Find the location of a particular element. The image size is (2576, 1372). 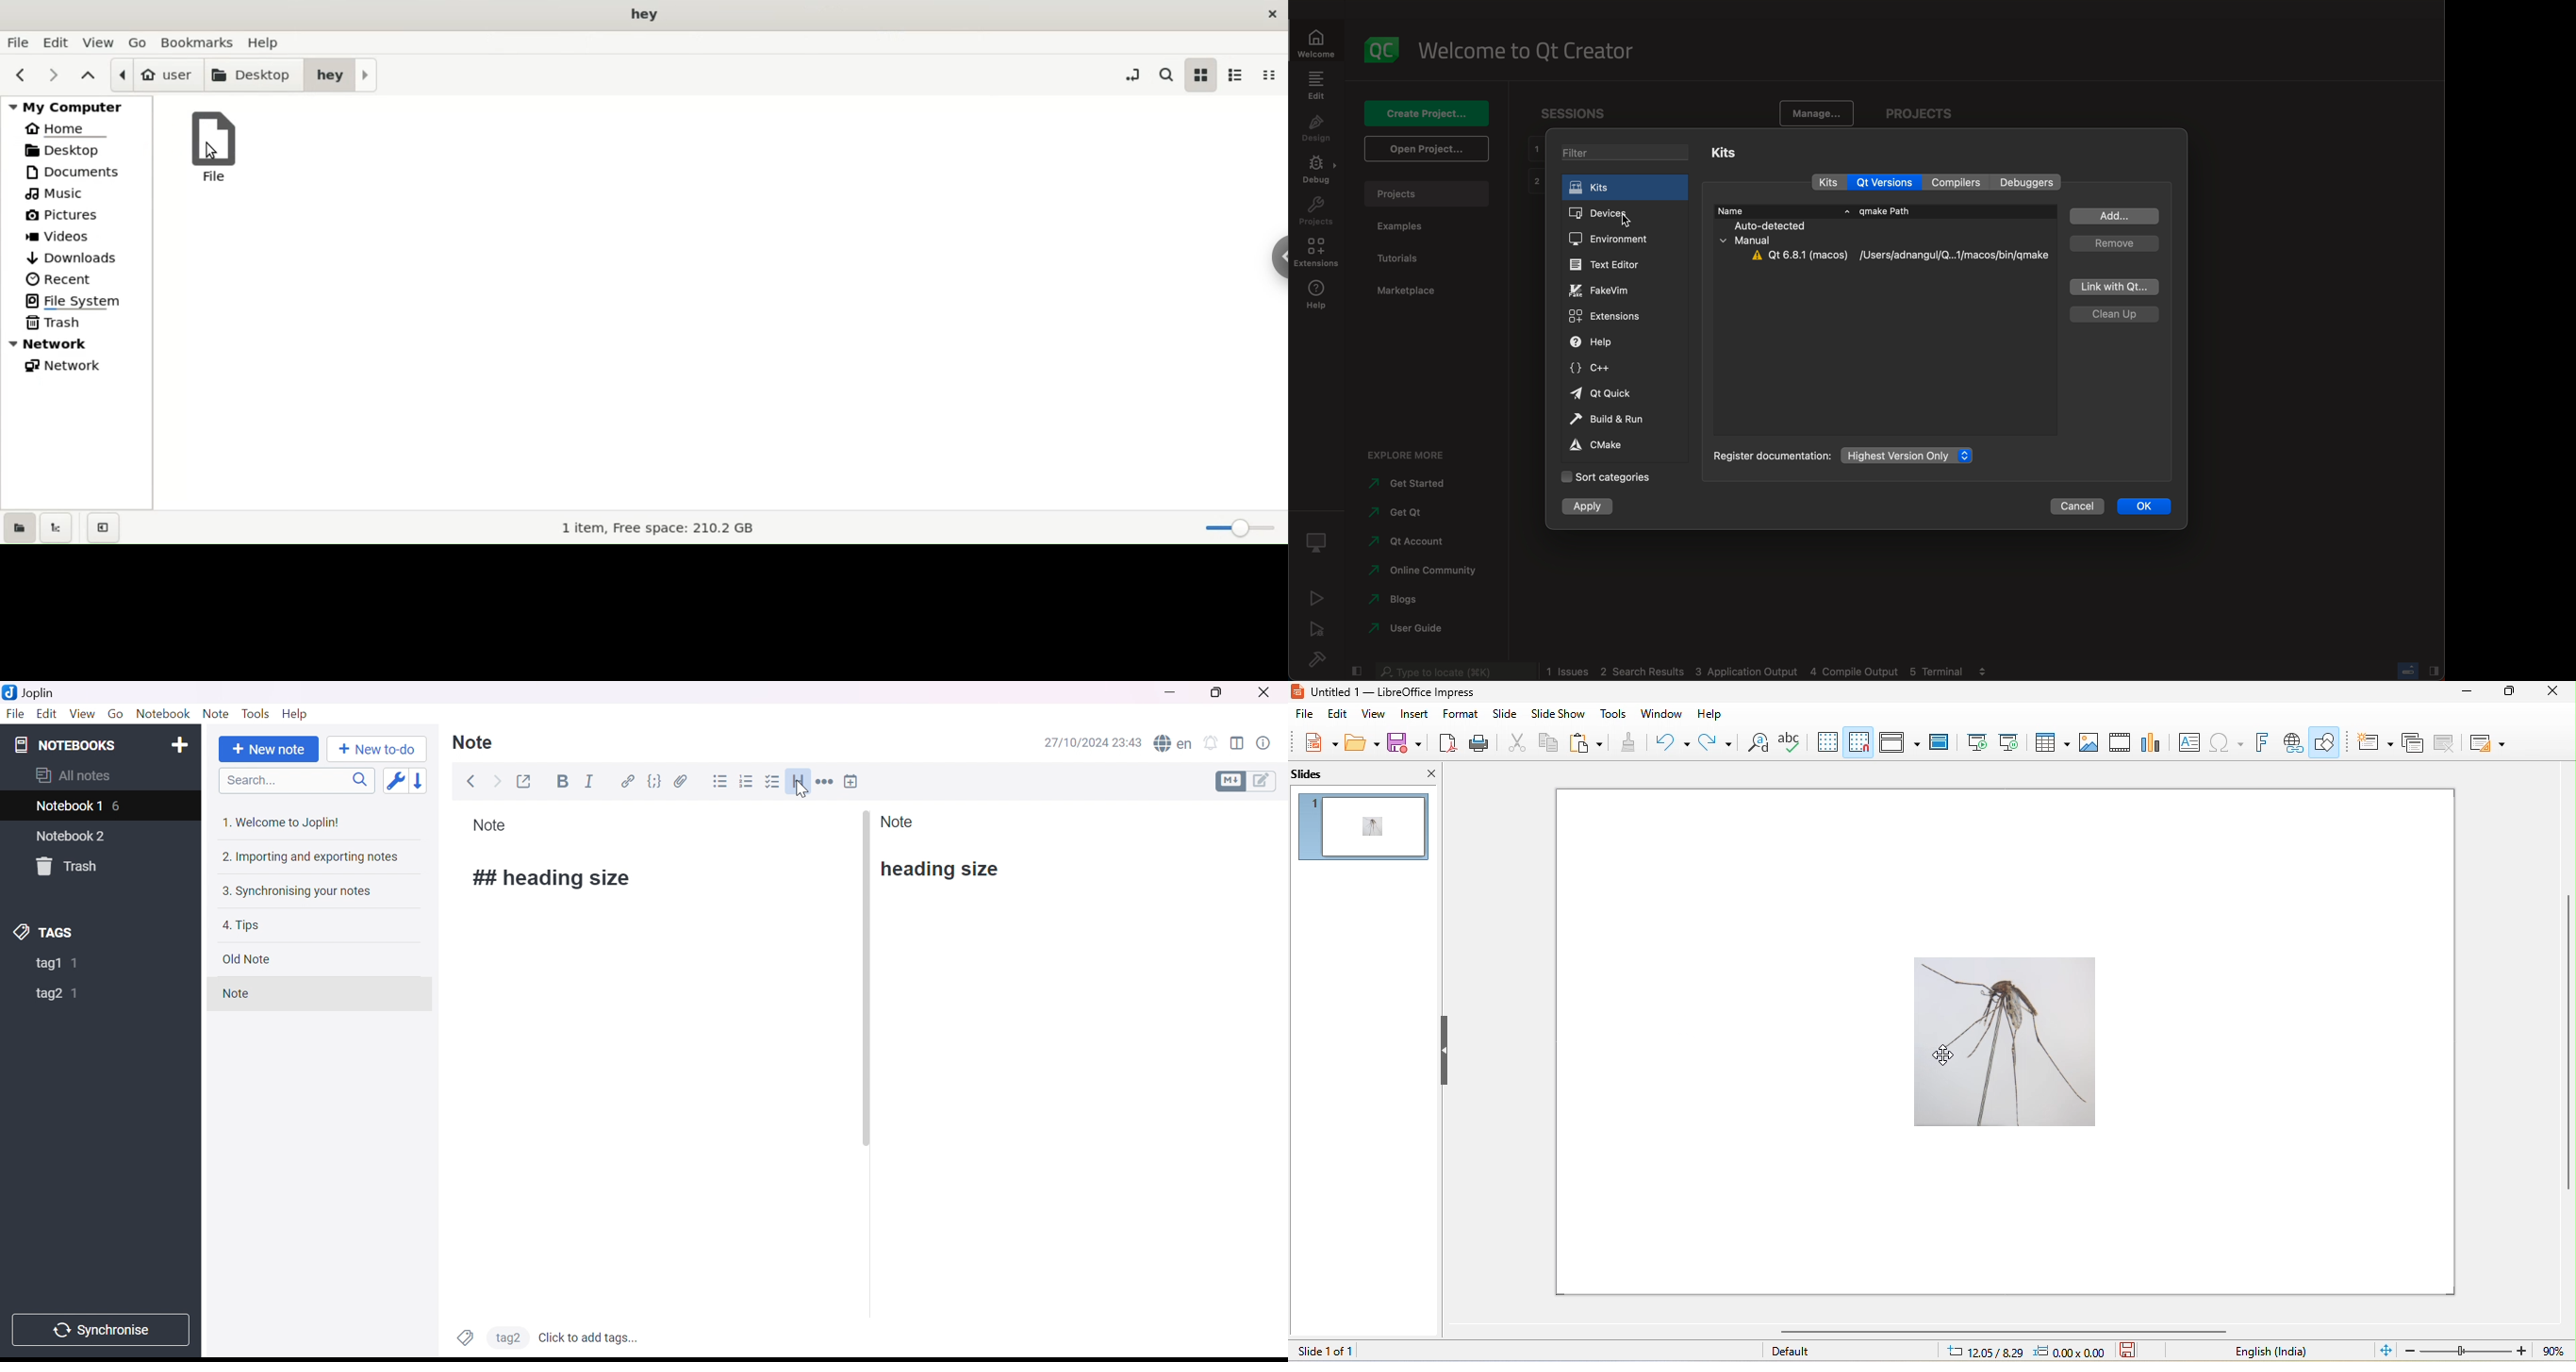

copy is located at coordinates (1554, 742).